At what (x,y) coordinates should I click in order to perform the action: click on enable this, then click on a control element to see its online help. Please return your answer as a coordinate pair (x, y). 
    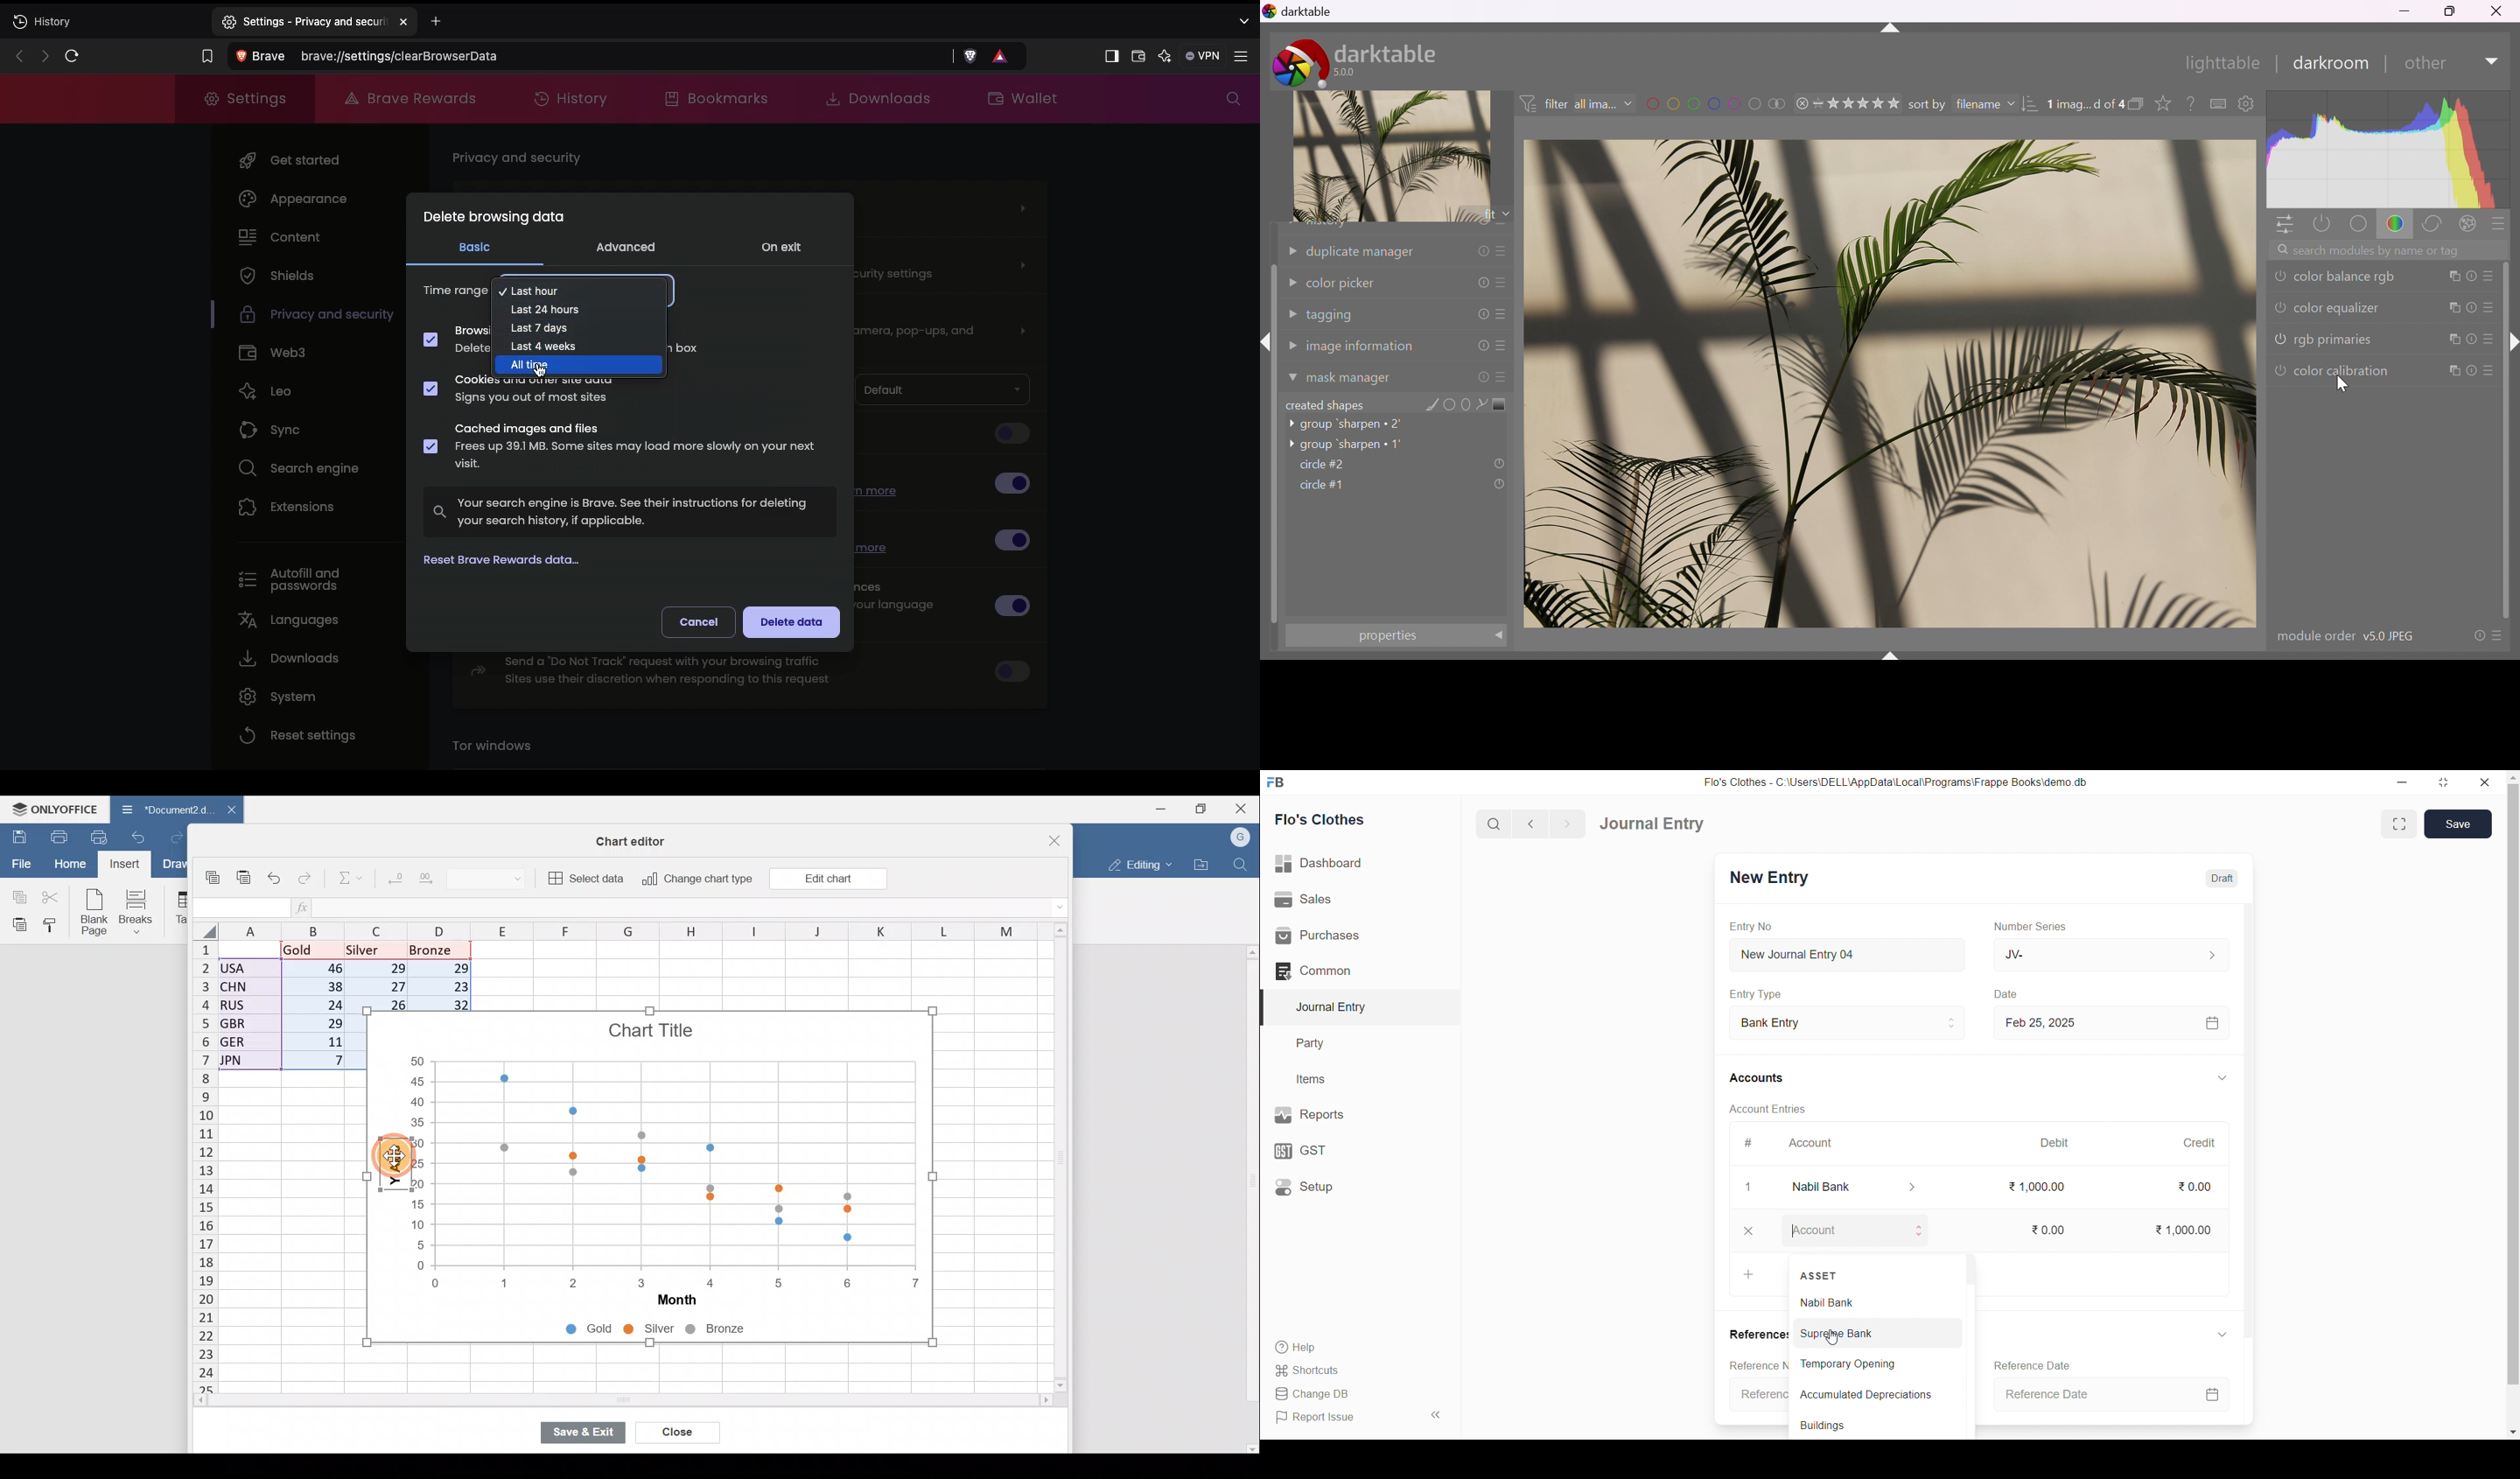
    Looking at the image, I should click on (2190, 104).